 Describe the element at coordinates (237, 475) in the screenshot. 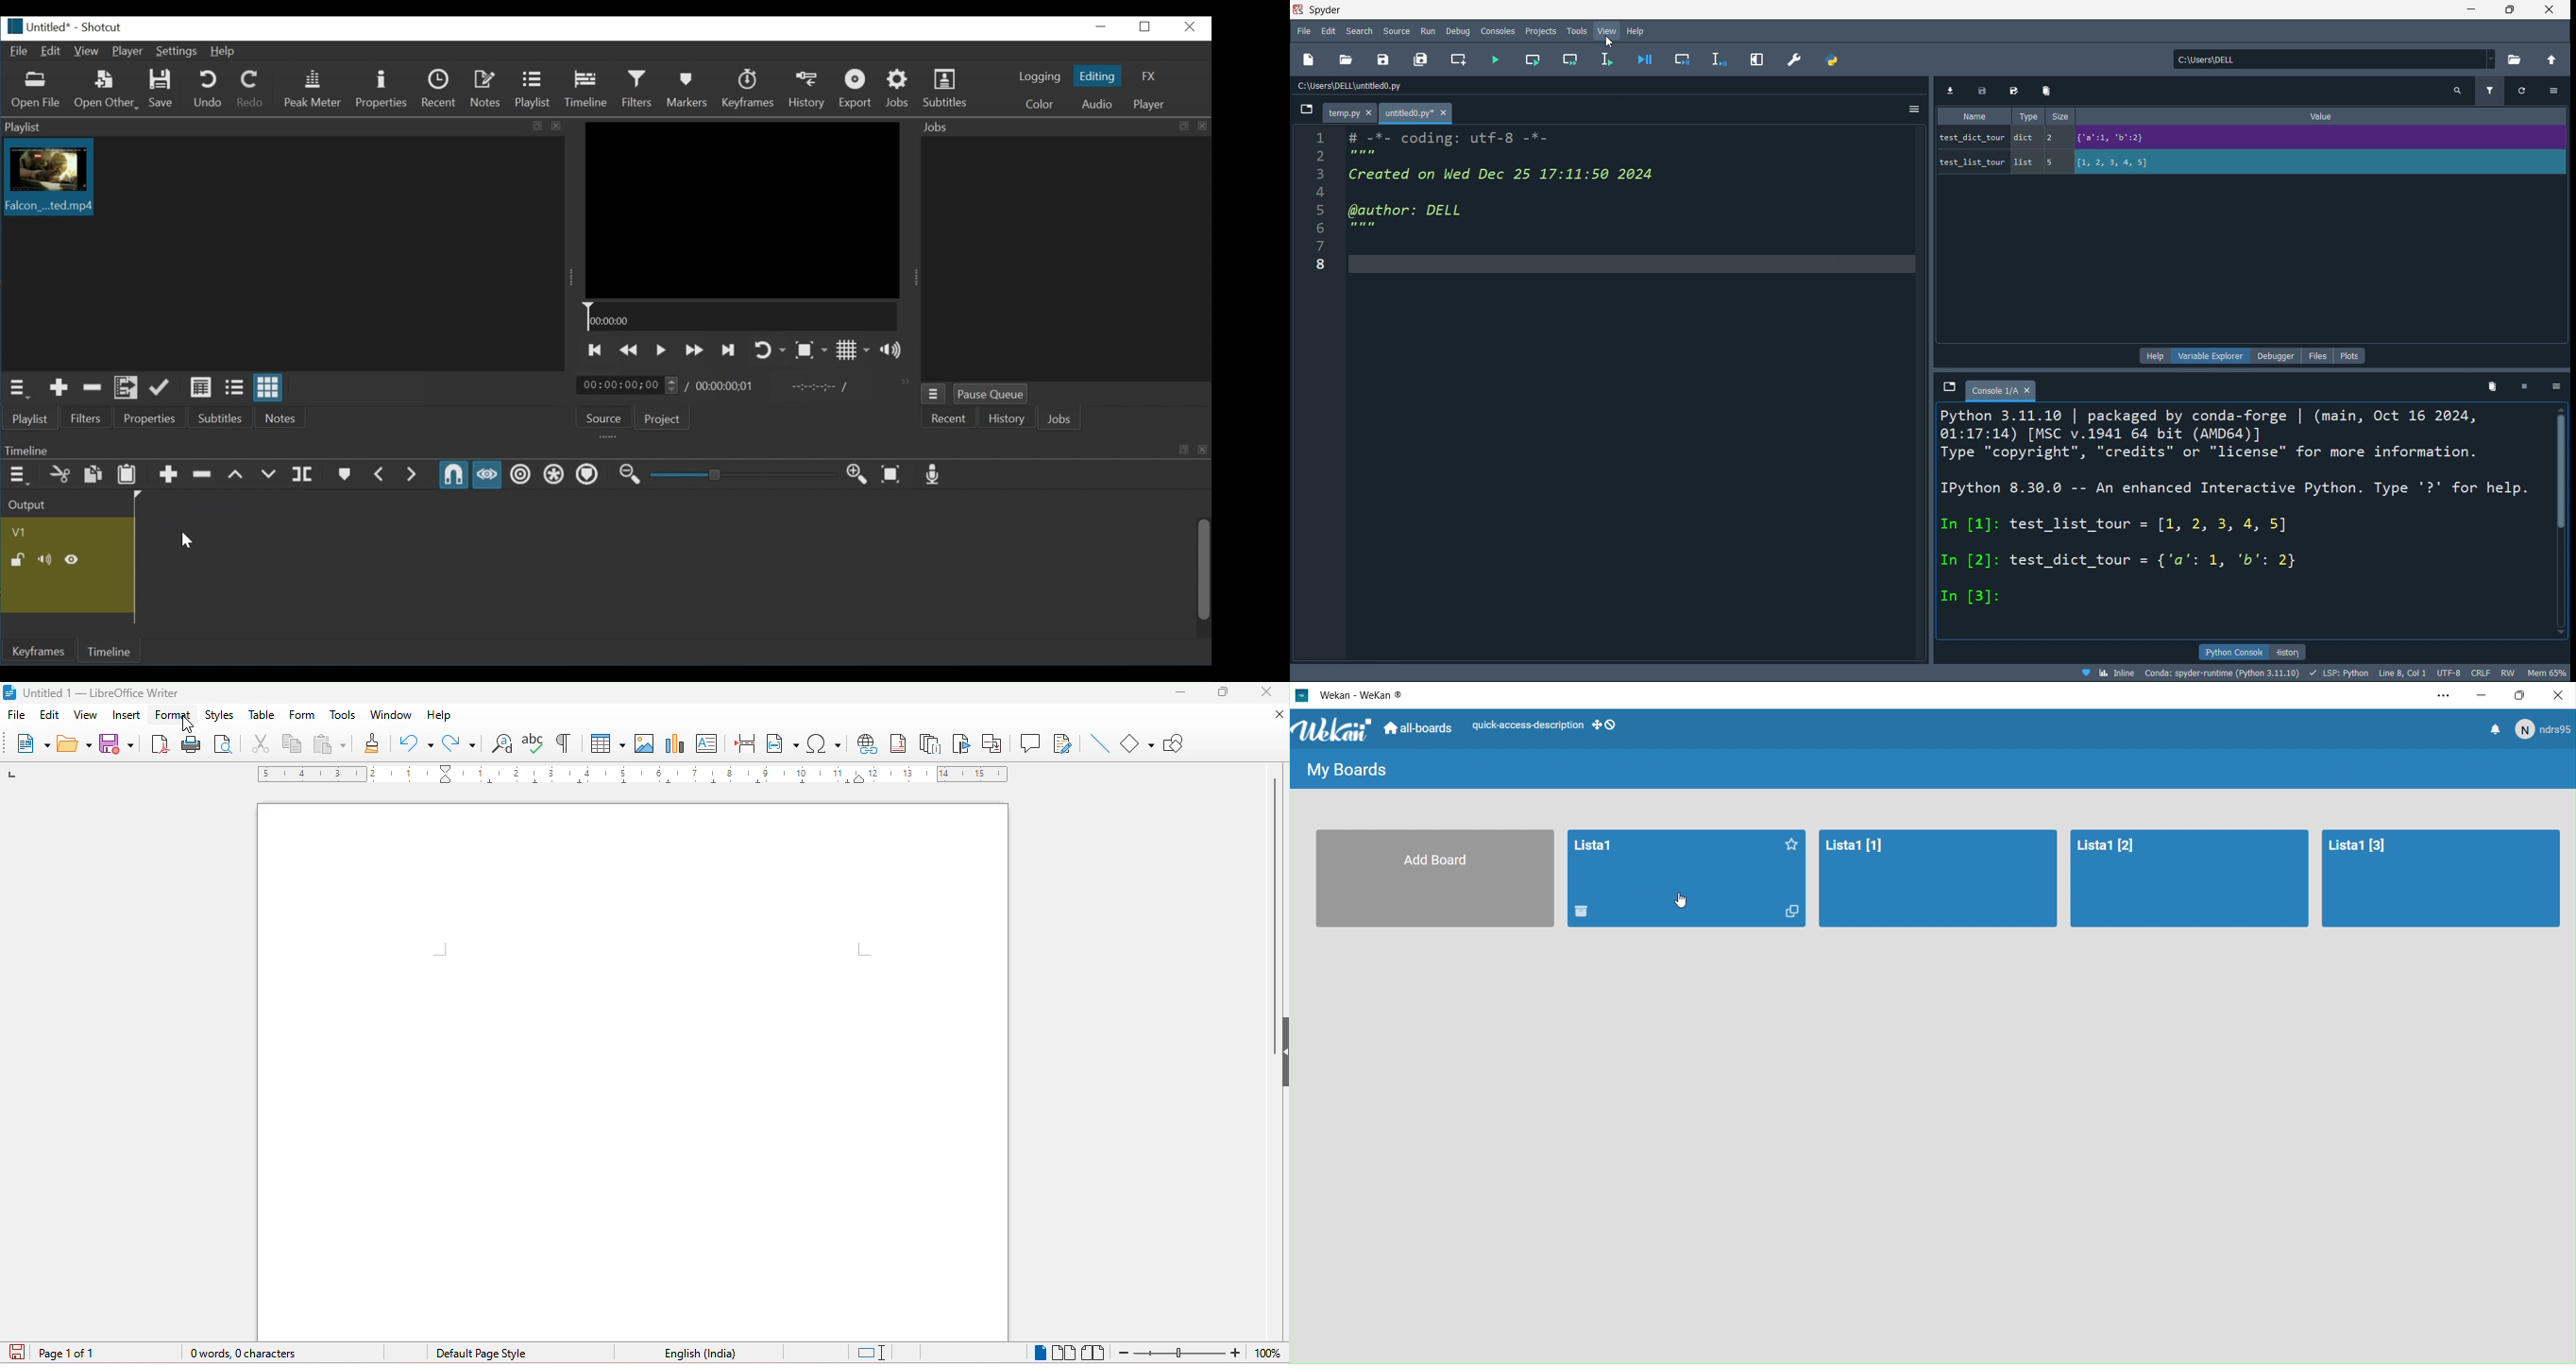

I see `lift ` at that location.